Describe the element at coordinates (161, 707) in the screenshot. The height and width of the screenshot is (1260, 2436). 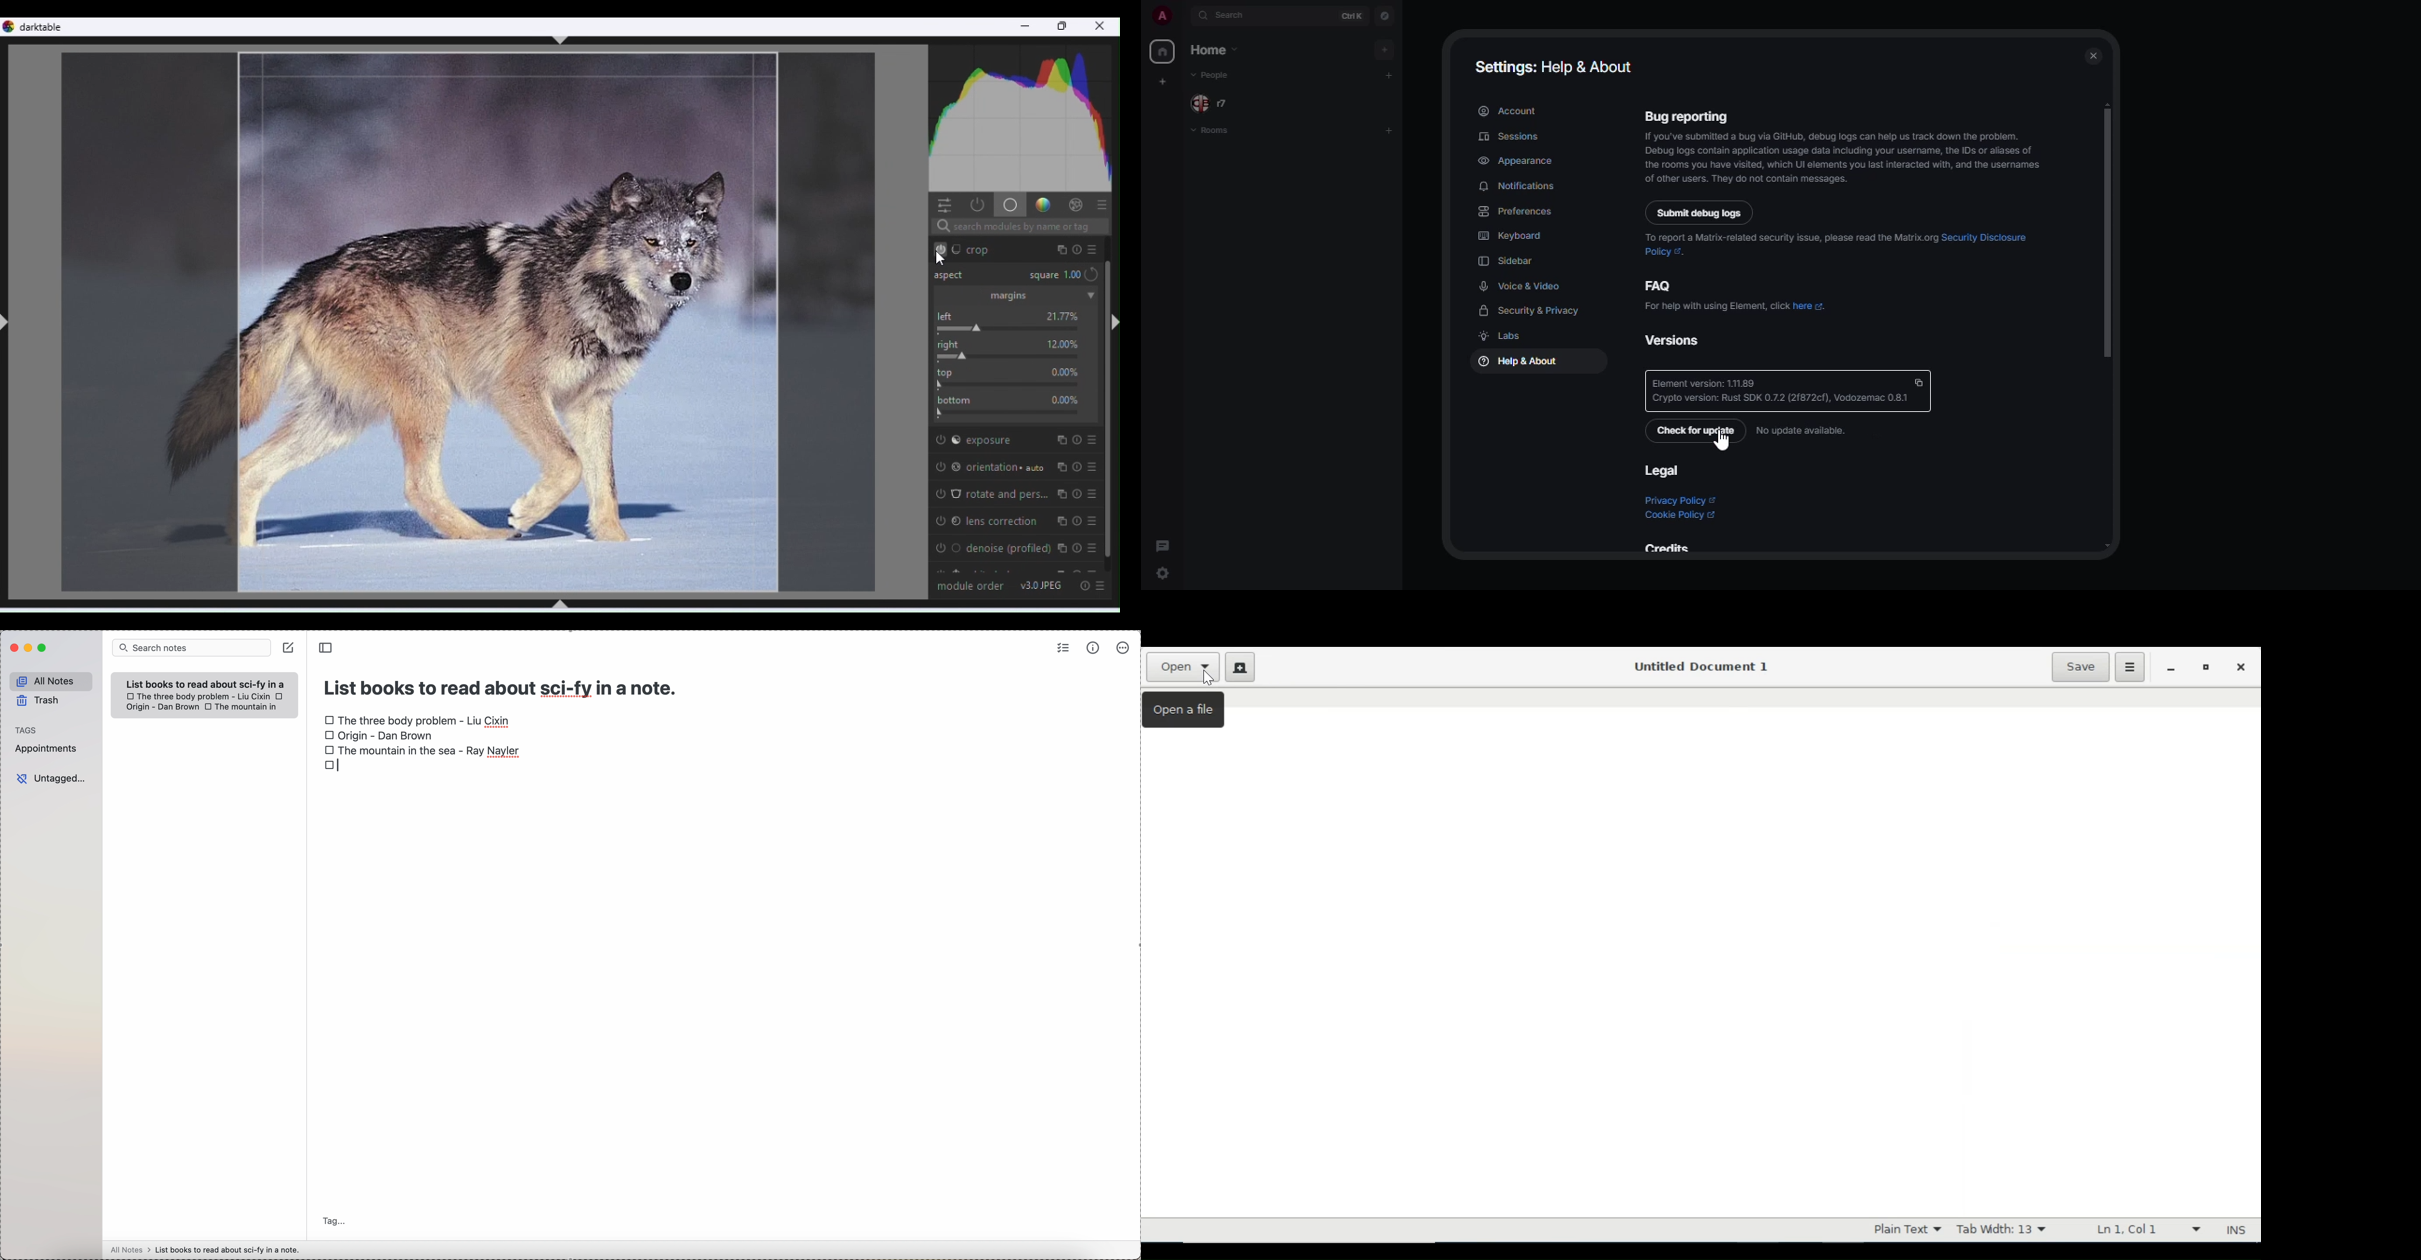
I see `Origin - Dan Brown` at that location.